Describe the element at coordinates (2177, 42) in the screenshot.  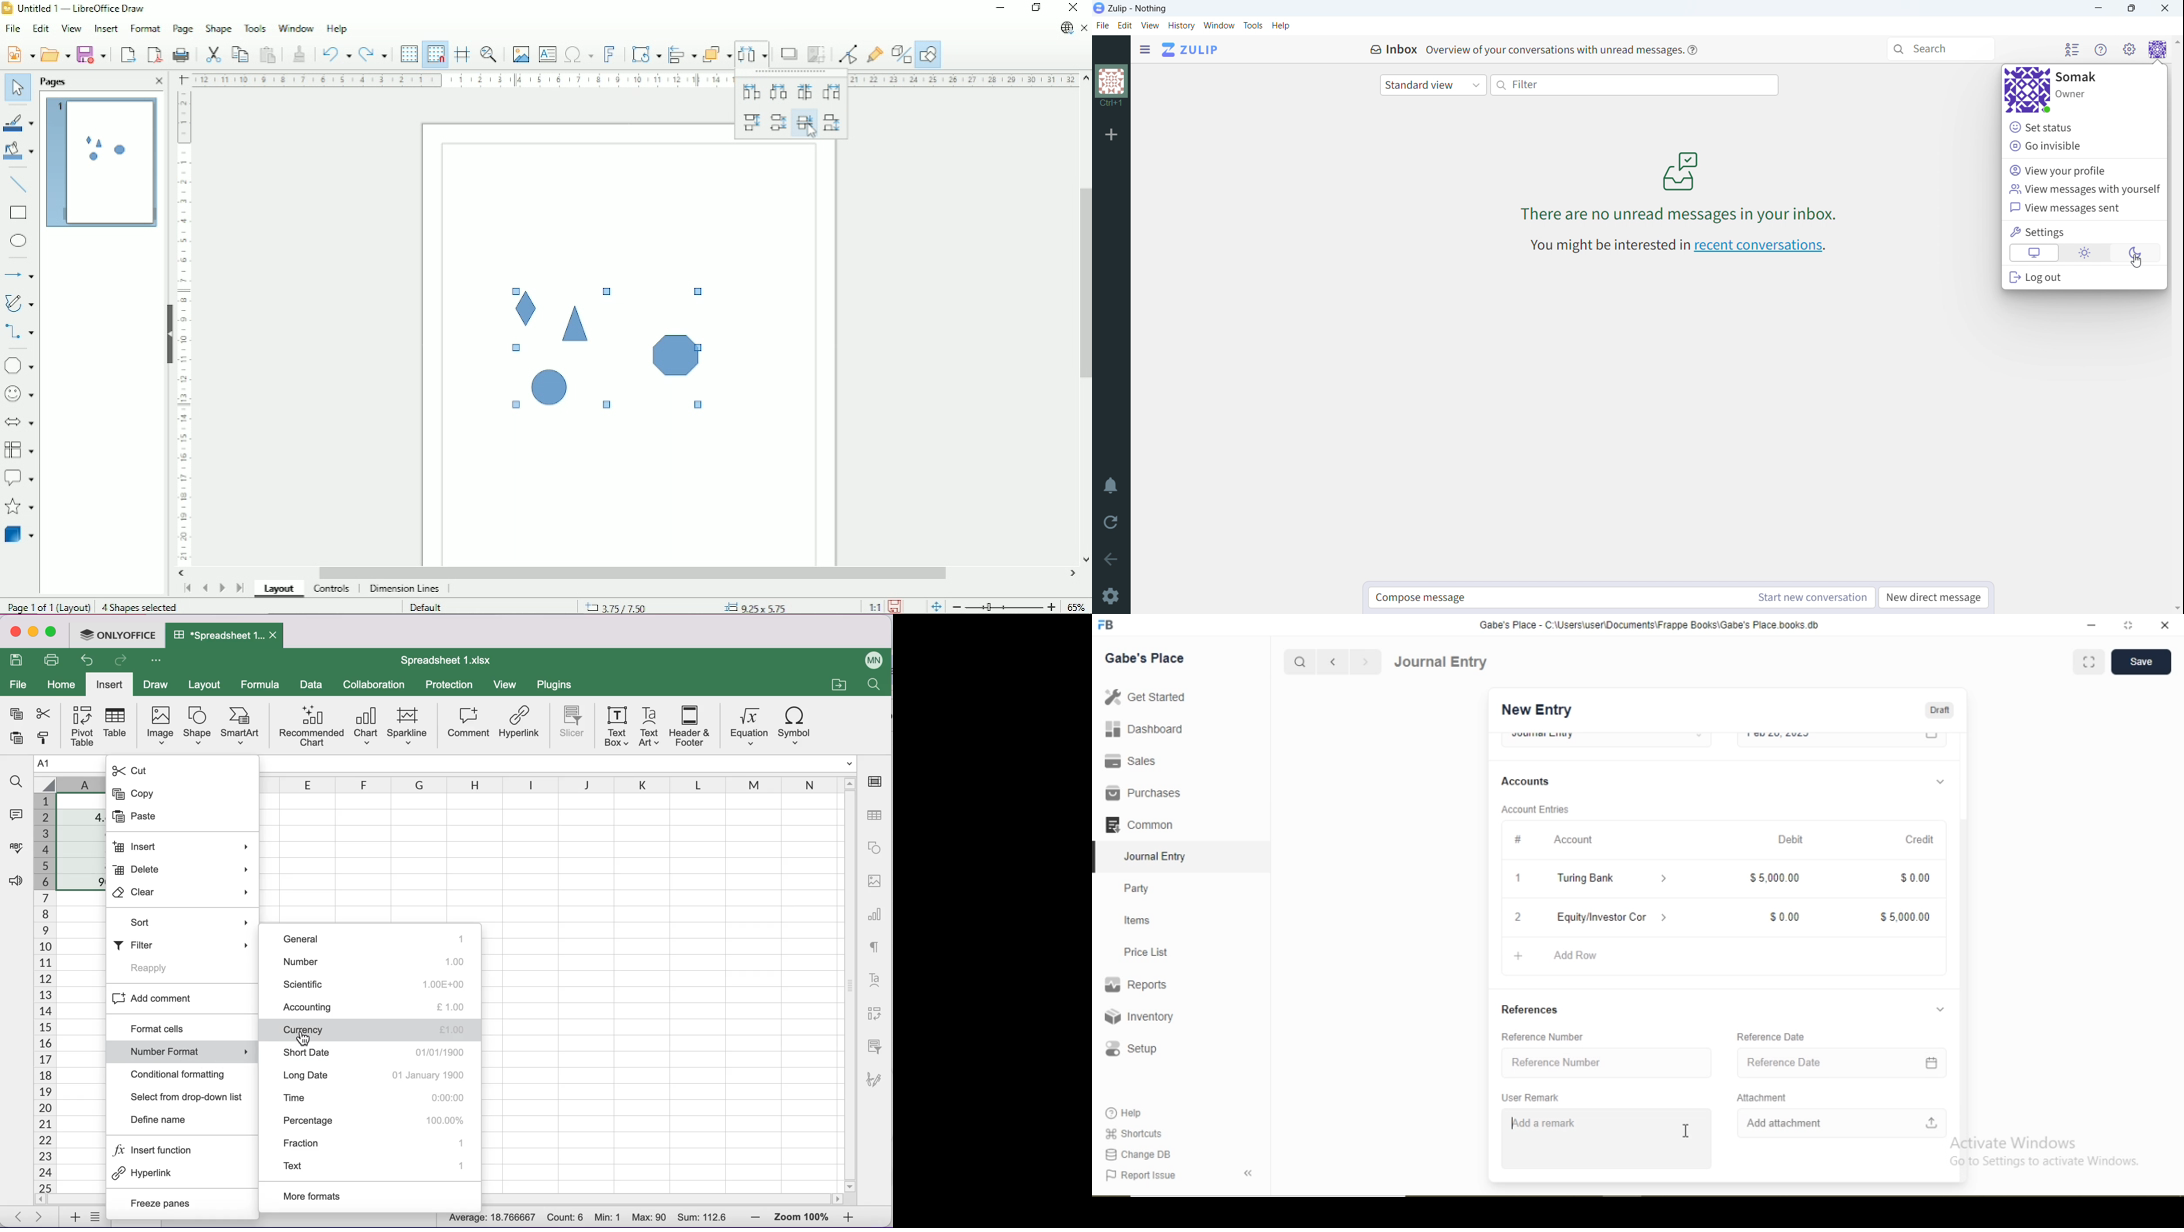
I see `scroll up` at that location.